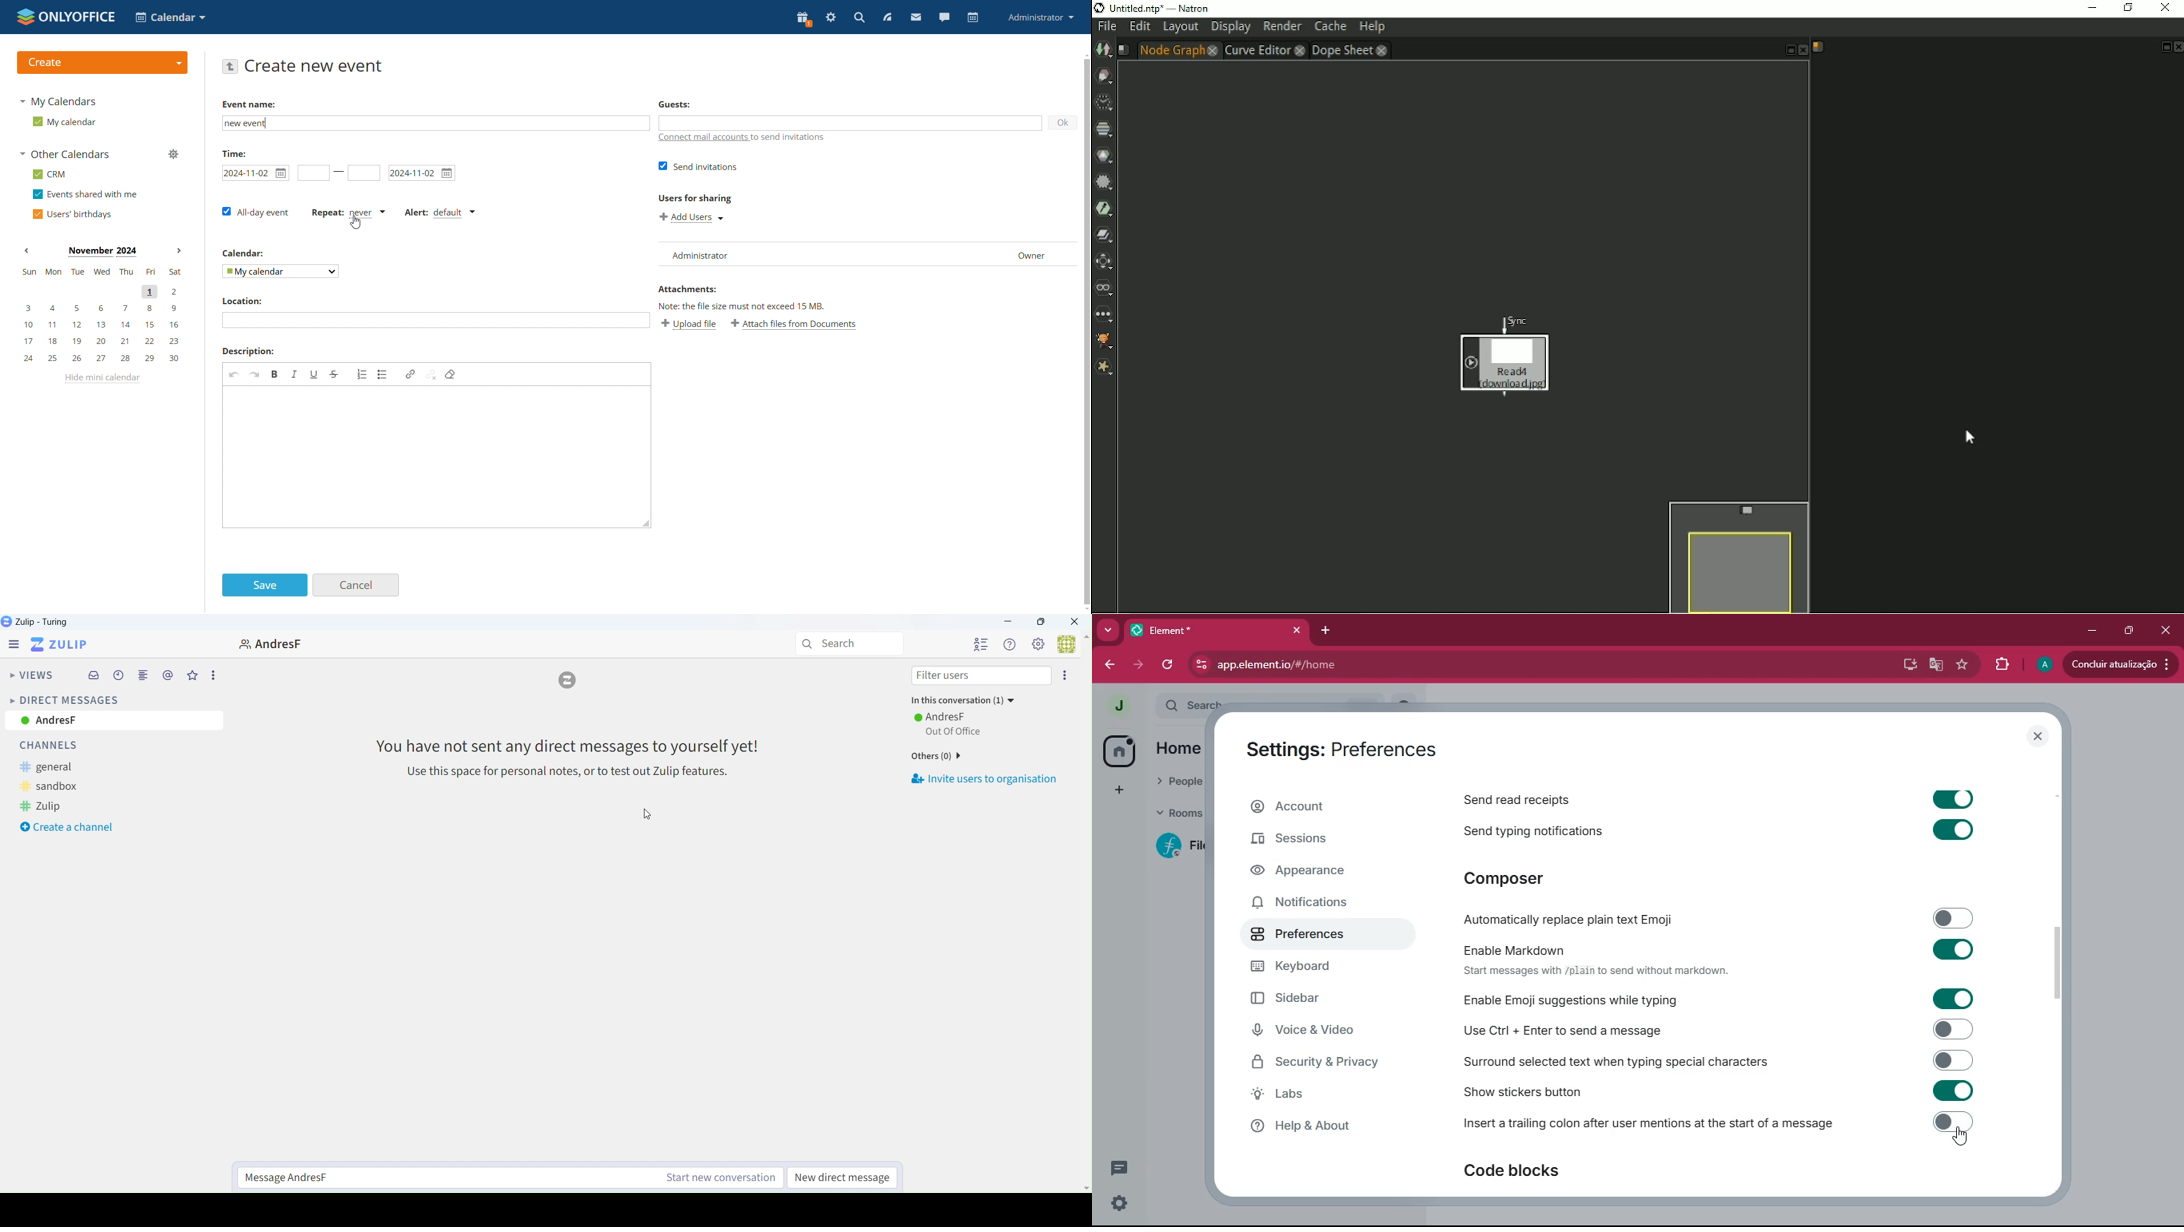 This screenshot has width=2184, height=1232. Describe the element at coordinates (1141, 665) in the screenshot. I see `forward` at that location.